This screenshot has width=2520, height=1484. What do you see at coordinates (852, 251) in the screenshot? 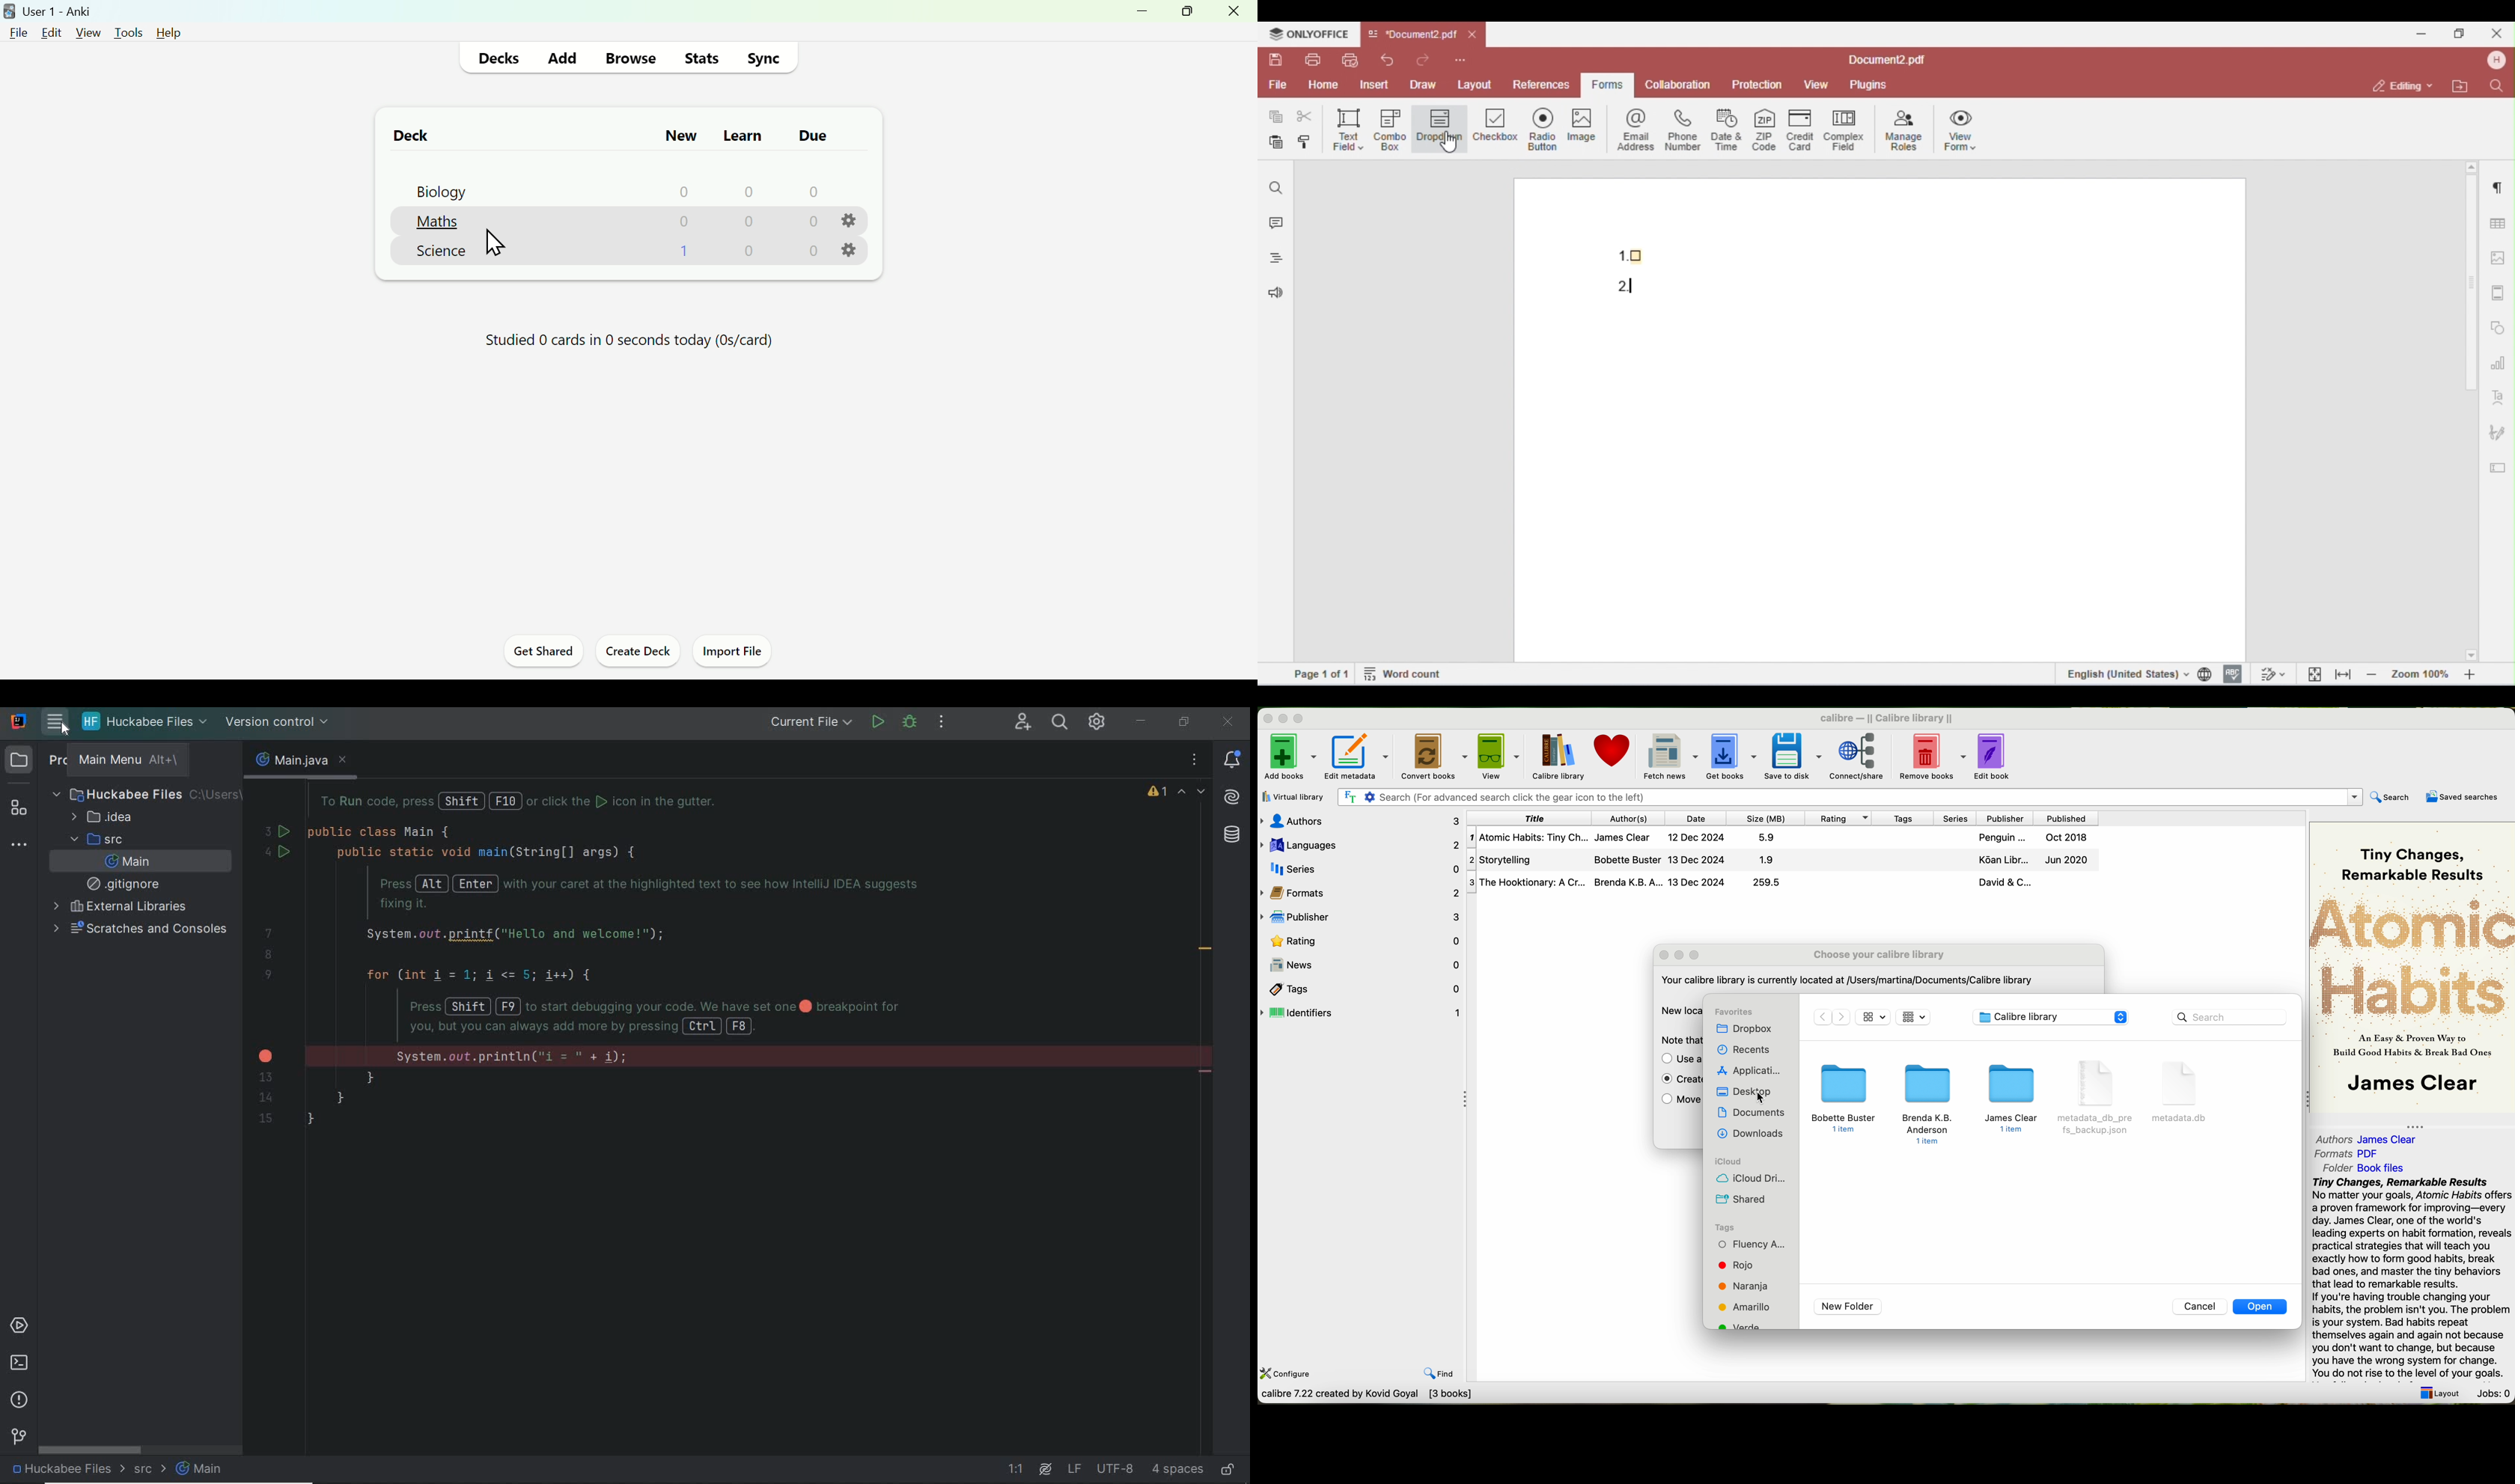
I see `Settings` at bounding box center [852, 251].